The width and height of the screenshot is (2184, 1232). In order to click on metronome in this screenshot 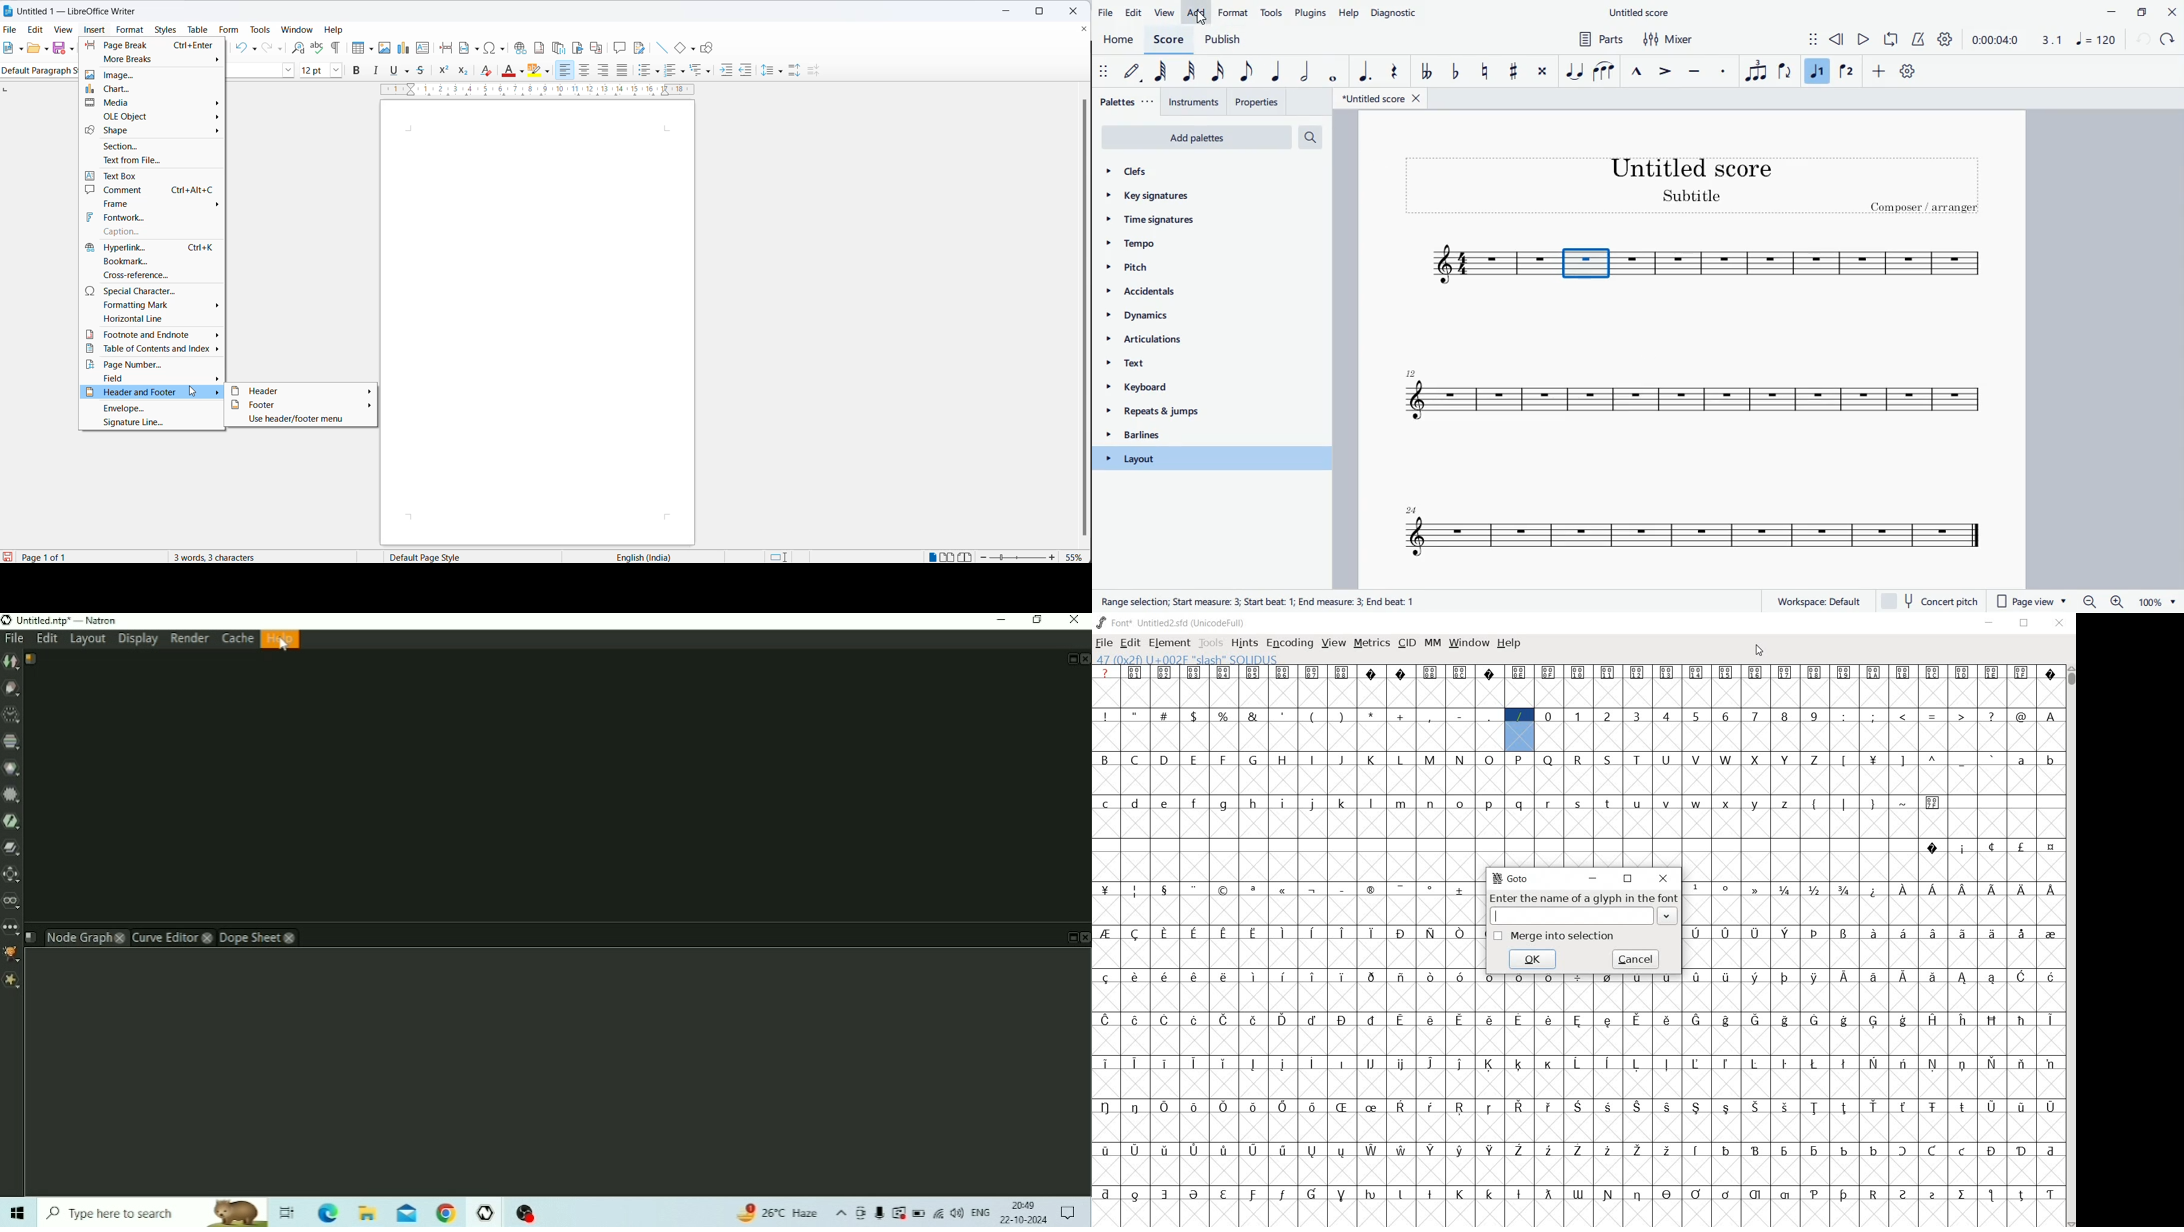, I will do `click(1919, 40)`.